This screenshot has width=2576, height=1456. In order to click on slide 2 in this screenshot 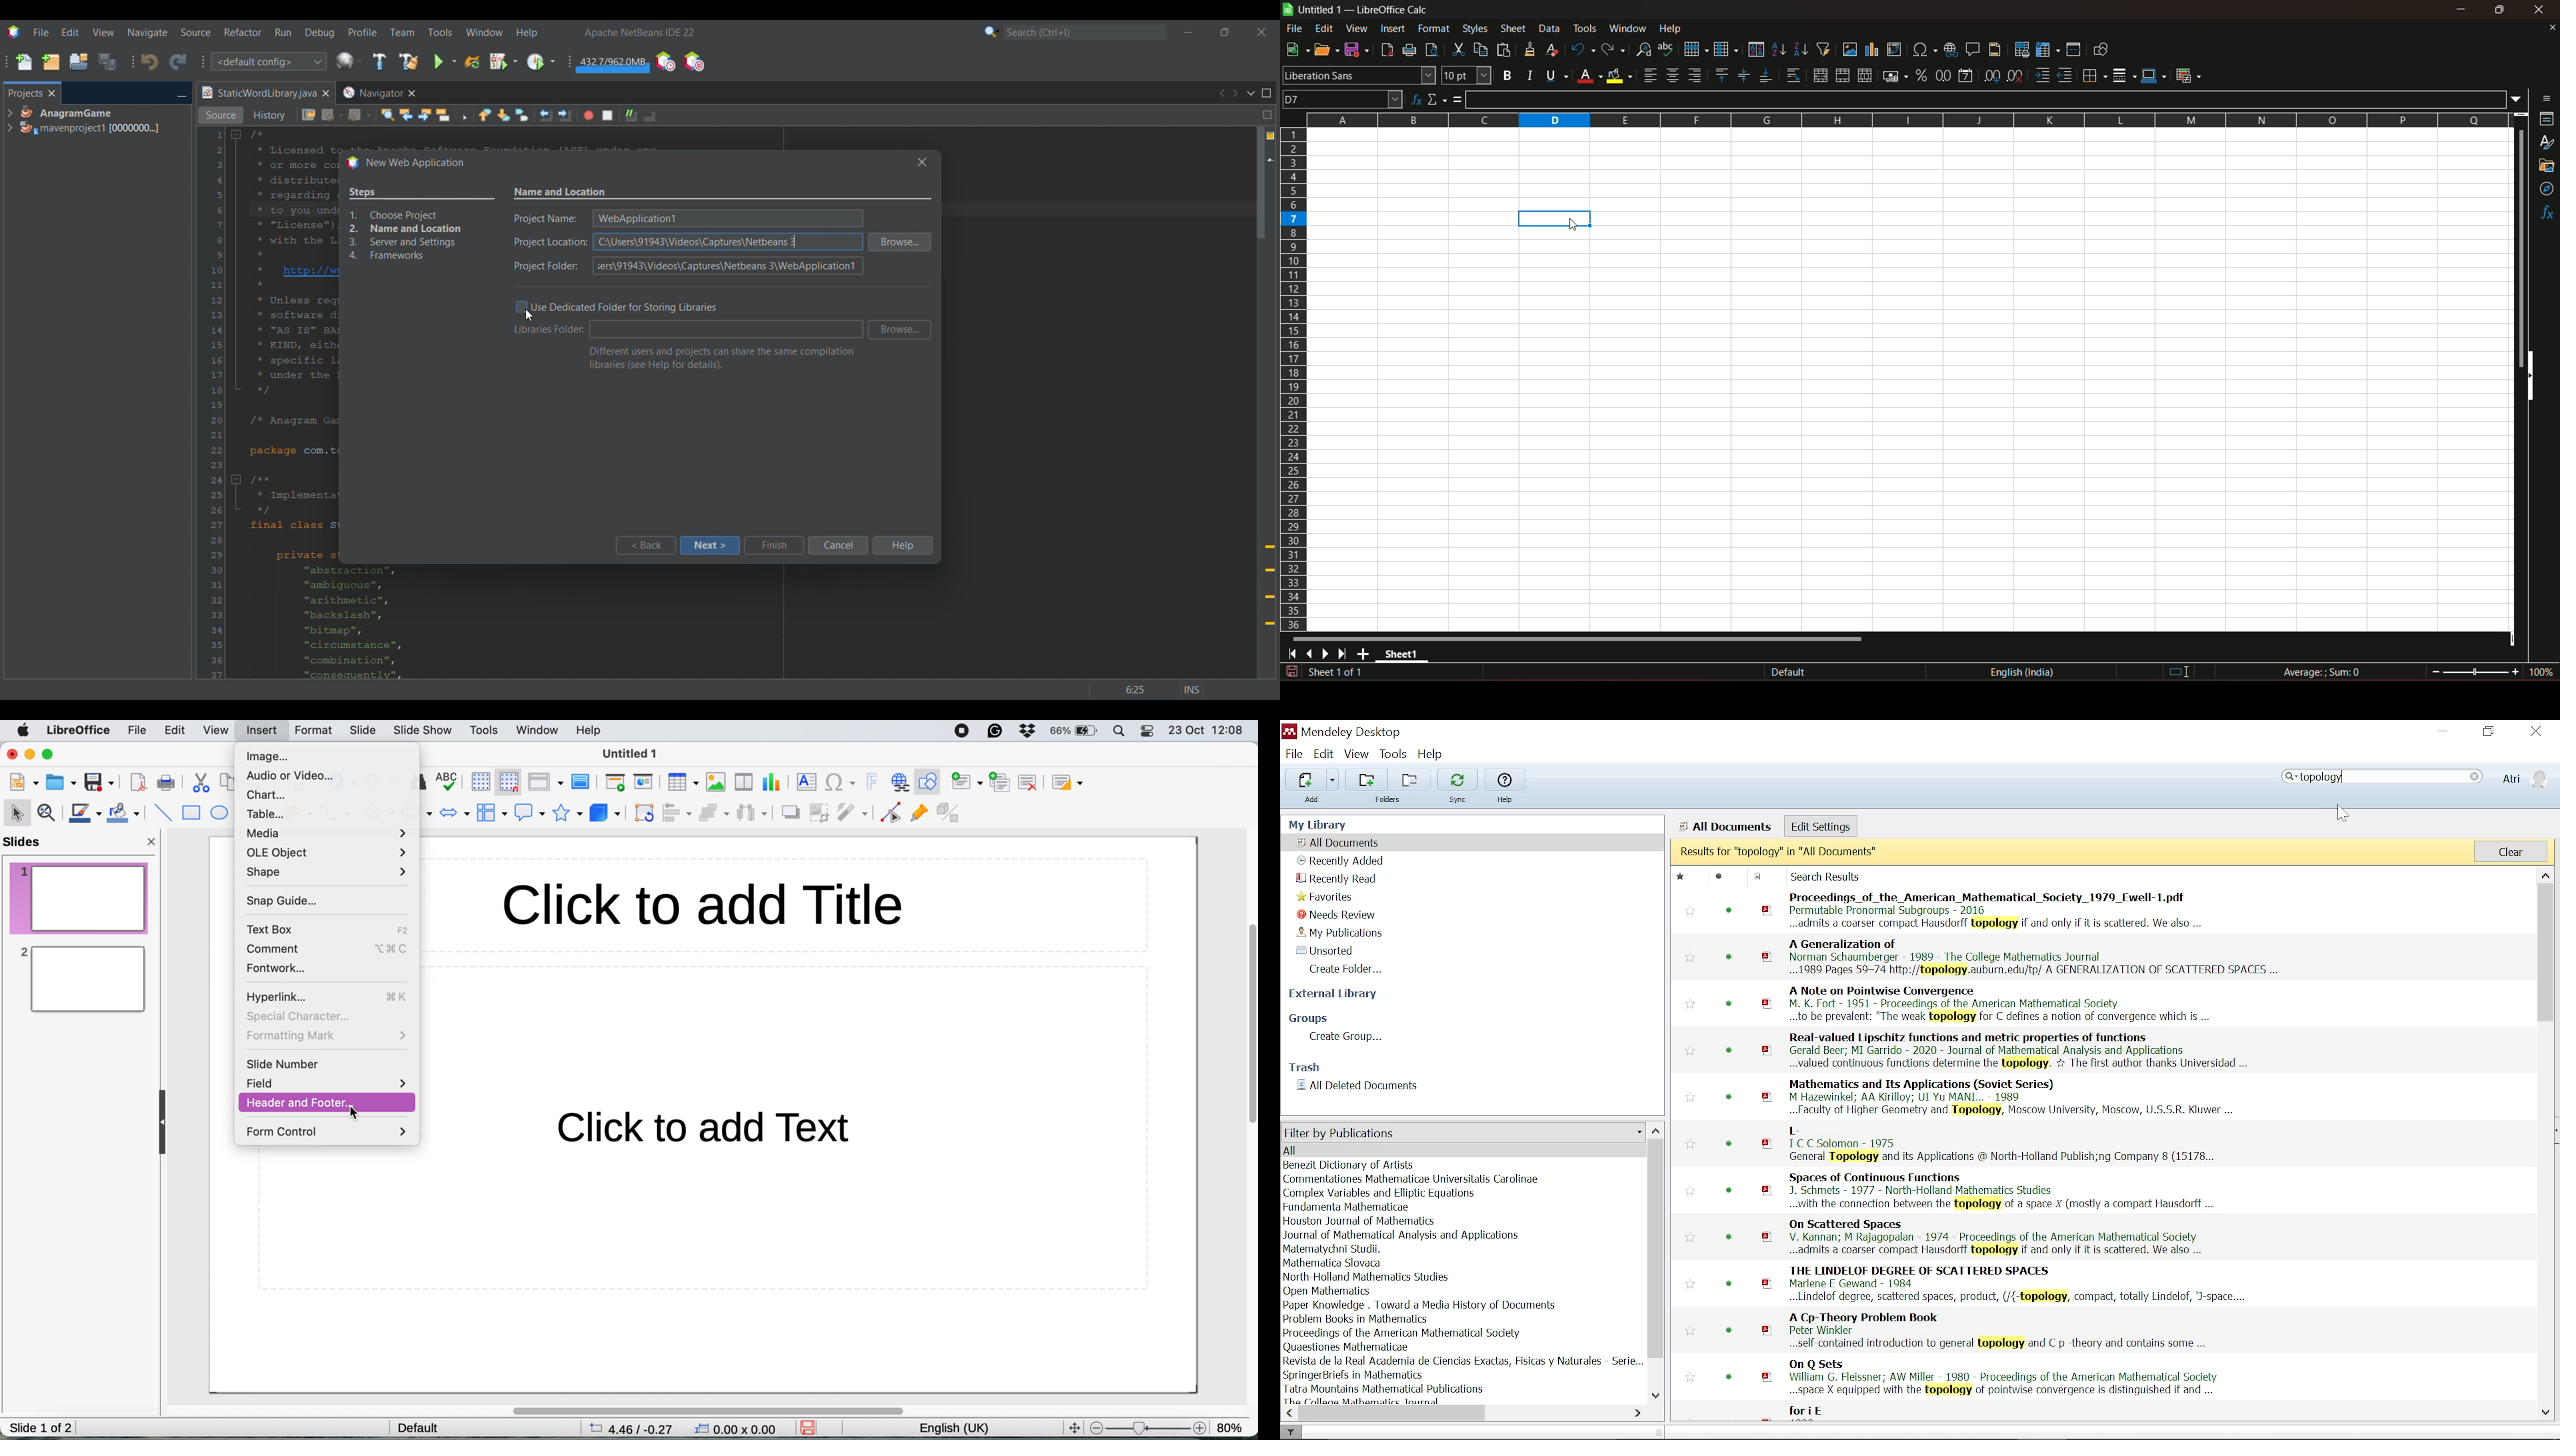, I will do `click(80, 979)`.